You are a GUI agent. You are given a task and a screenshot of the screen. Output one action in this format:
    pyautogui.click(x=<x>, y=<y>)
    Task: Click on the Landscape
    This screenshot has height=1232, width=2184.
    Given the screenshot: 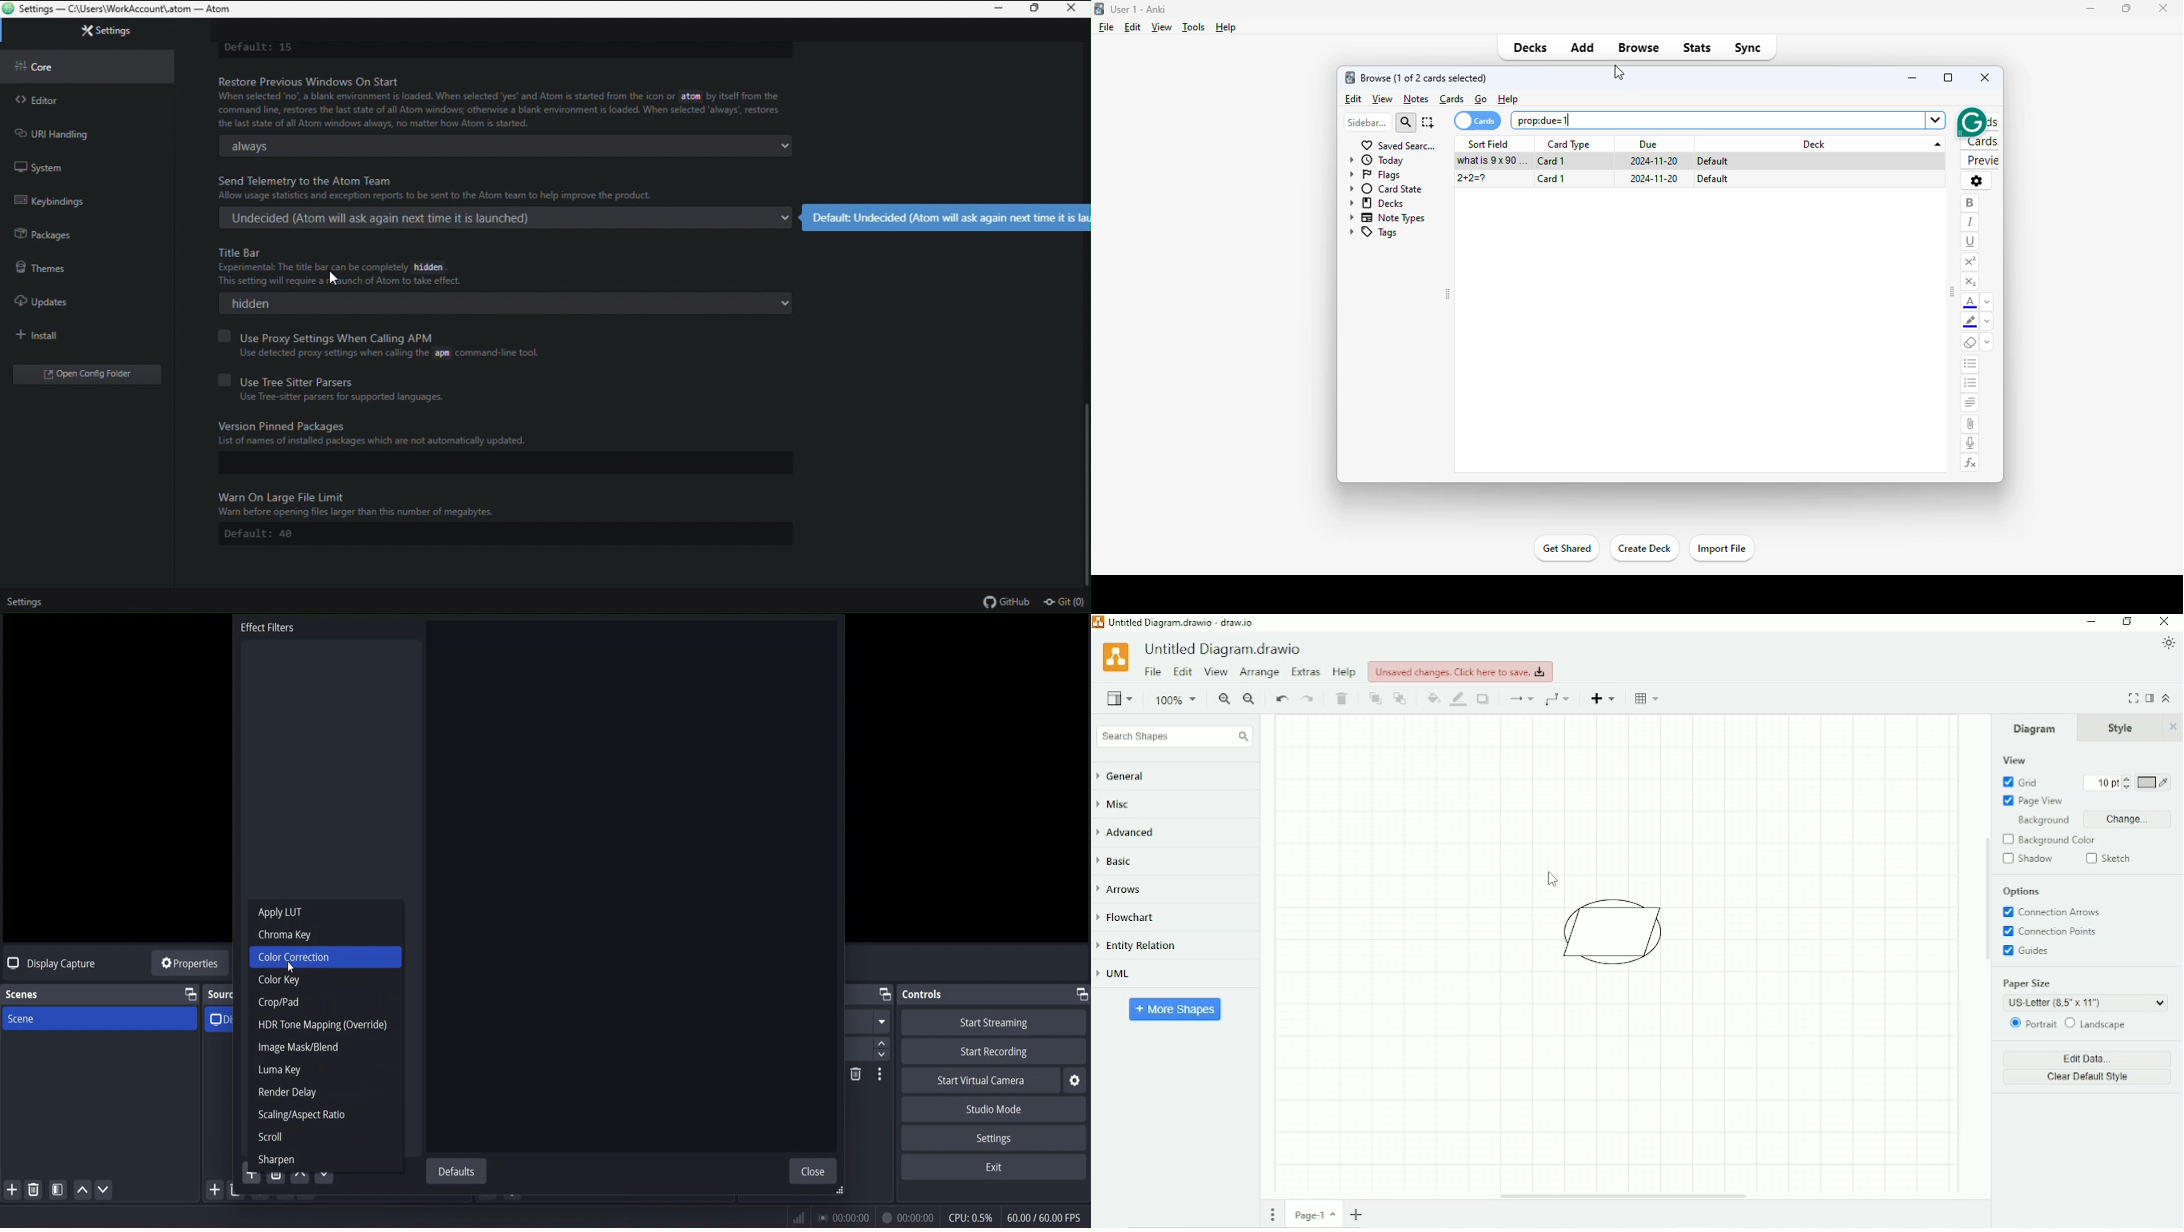 What is the action you would take?
    pyautogui.click(x=2097, y=1024)
    